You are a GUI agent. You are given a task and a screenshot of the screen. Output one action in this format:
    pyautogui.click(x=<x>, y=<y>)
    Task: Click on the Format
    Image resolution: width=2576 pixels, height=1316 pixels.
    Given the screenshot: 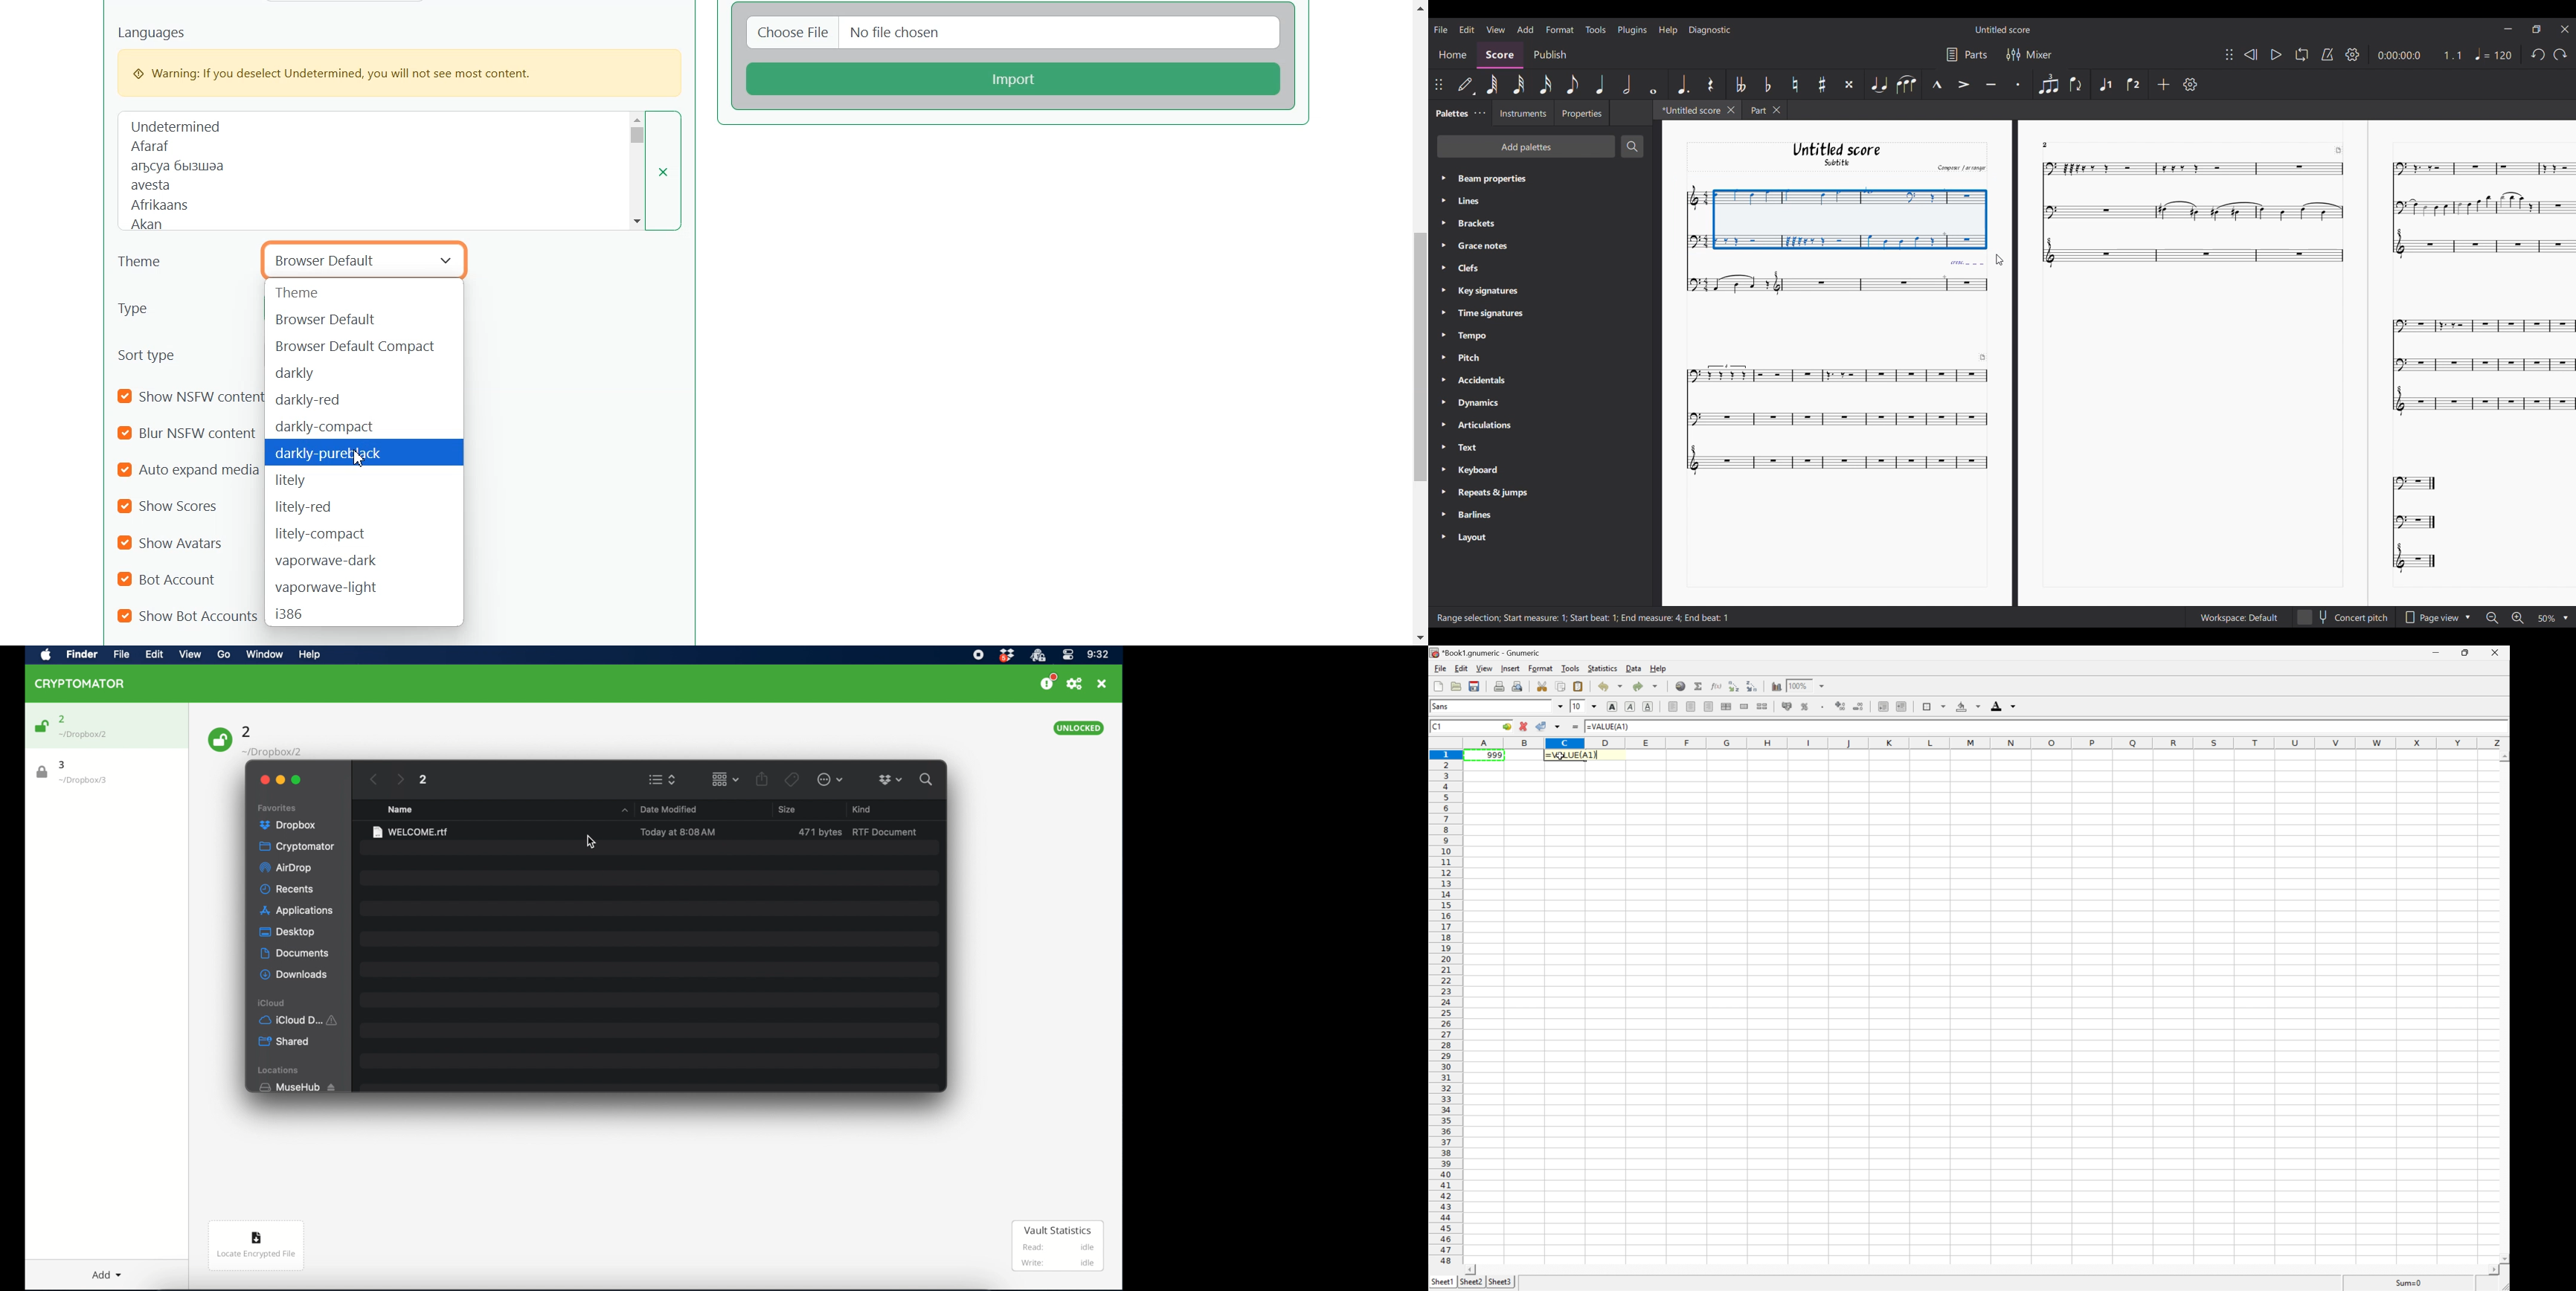 What is the action you would take?
    pyautogui.click(x=1560, y=29)
    